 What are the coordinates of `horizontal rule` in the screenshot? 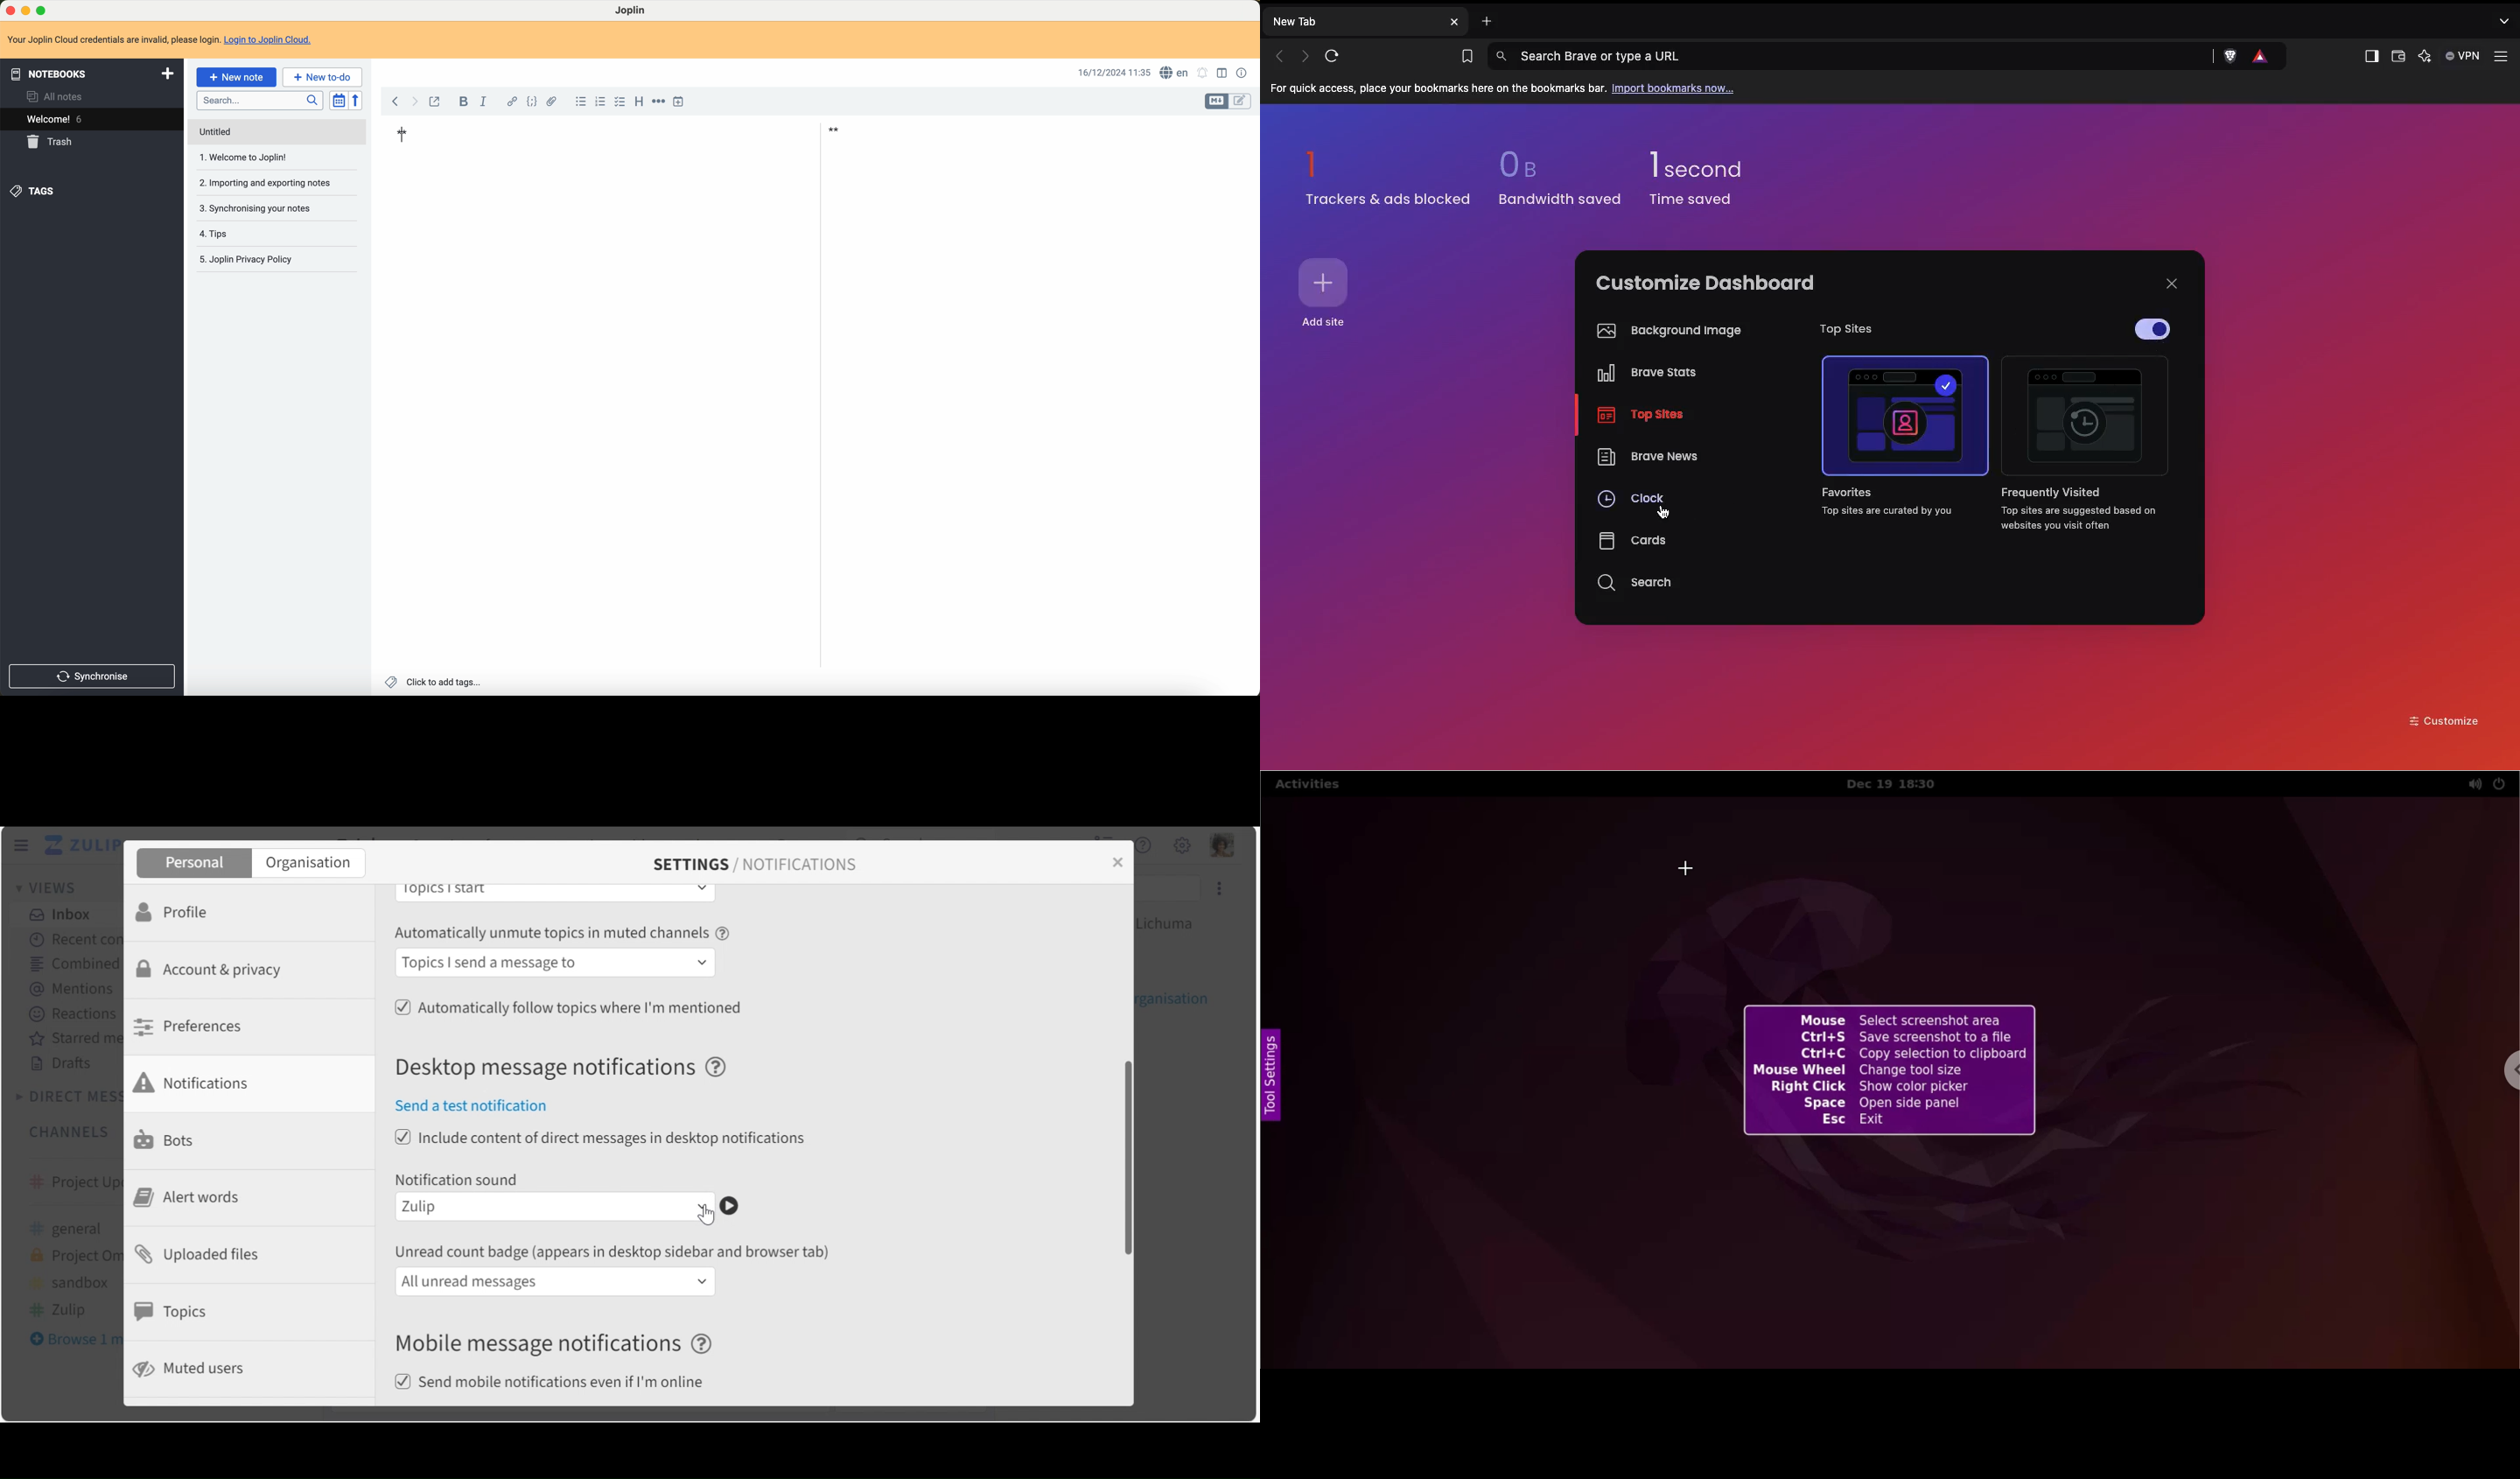 It's located at (658, 101).